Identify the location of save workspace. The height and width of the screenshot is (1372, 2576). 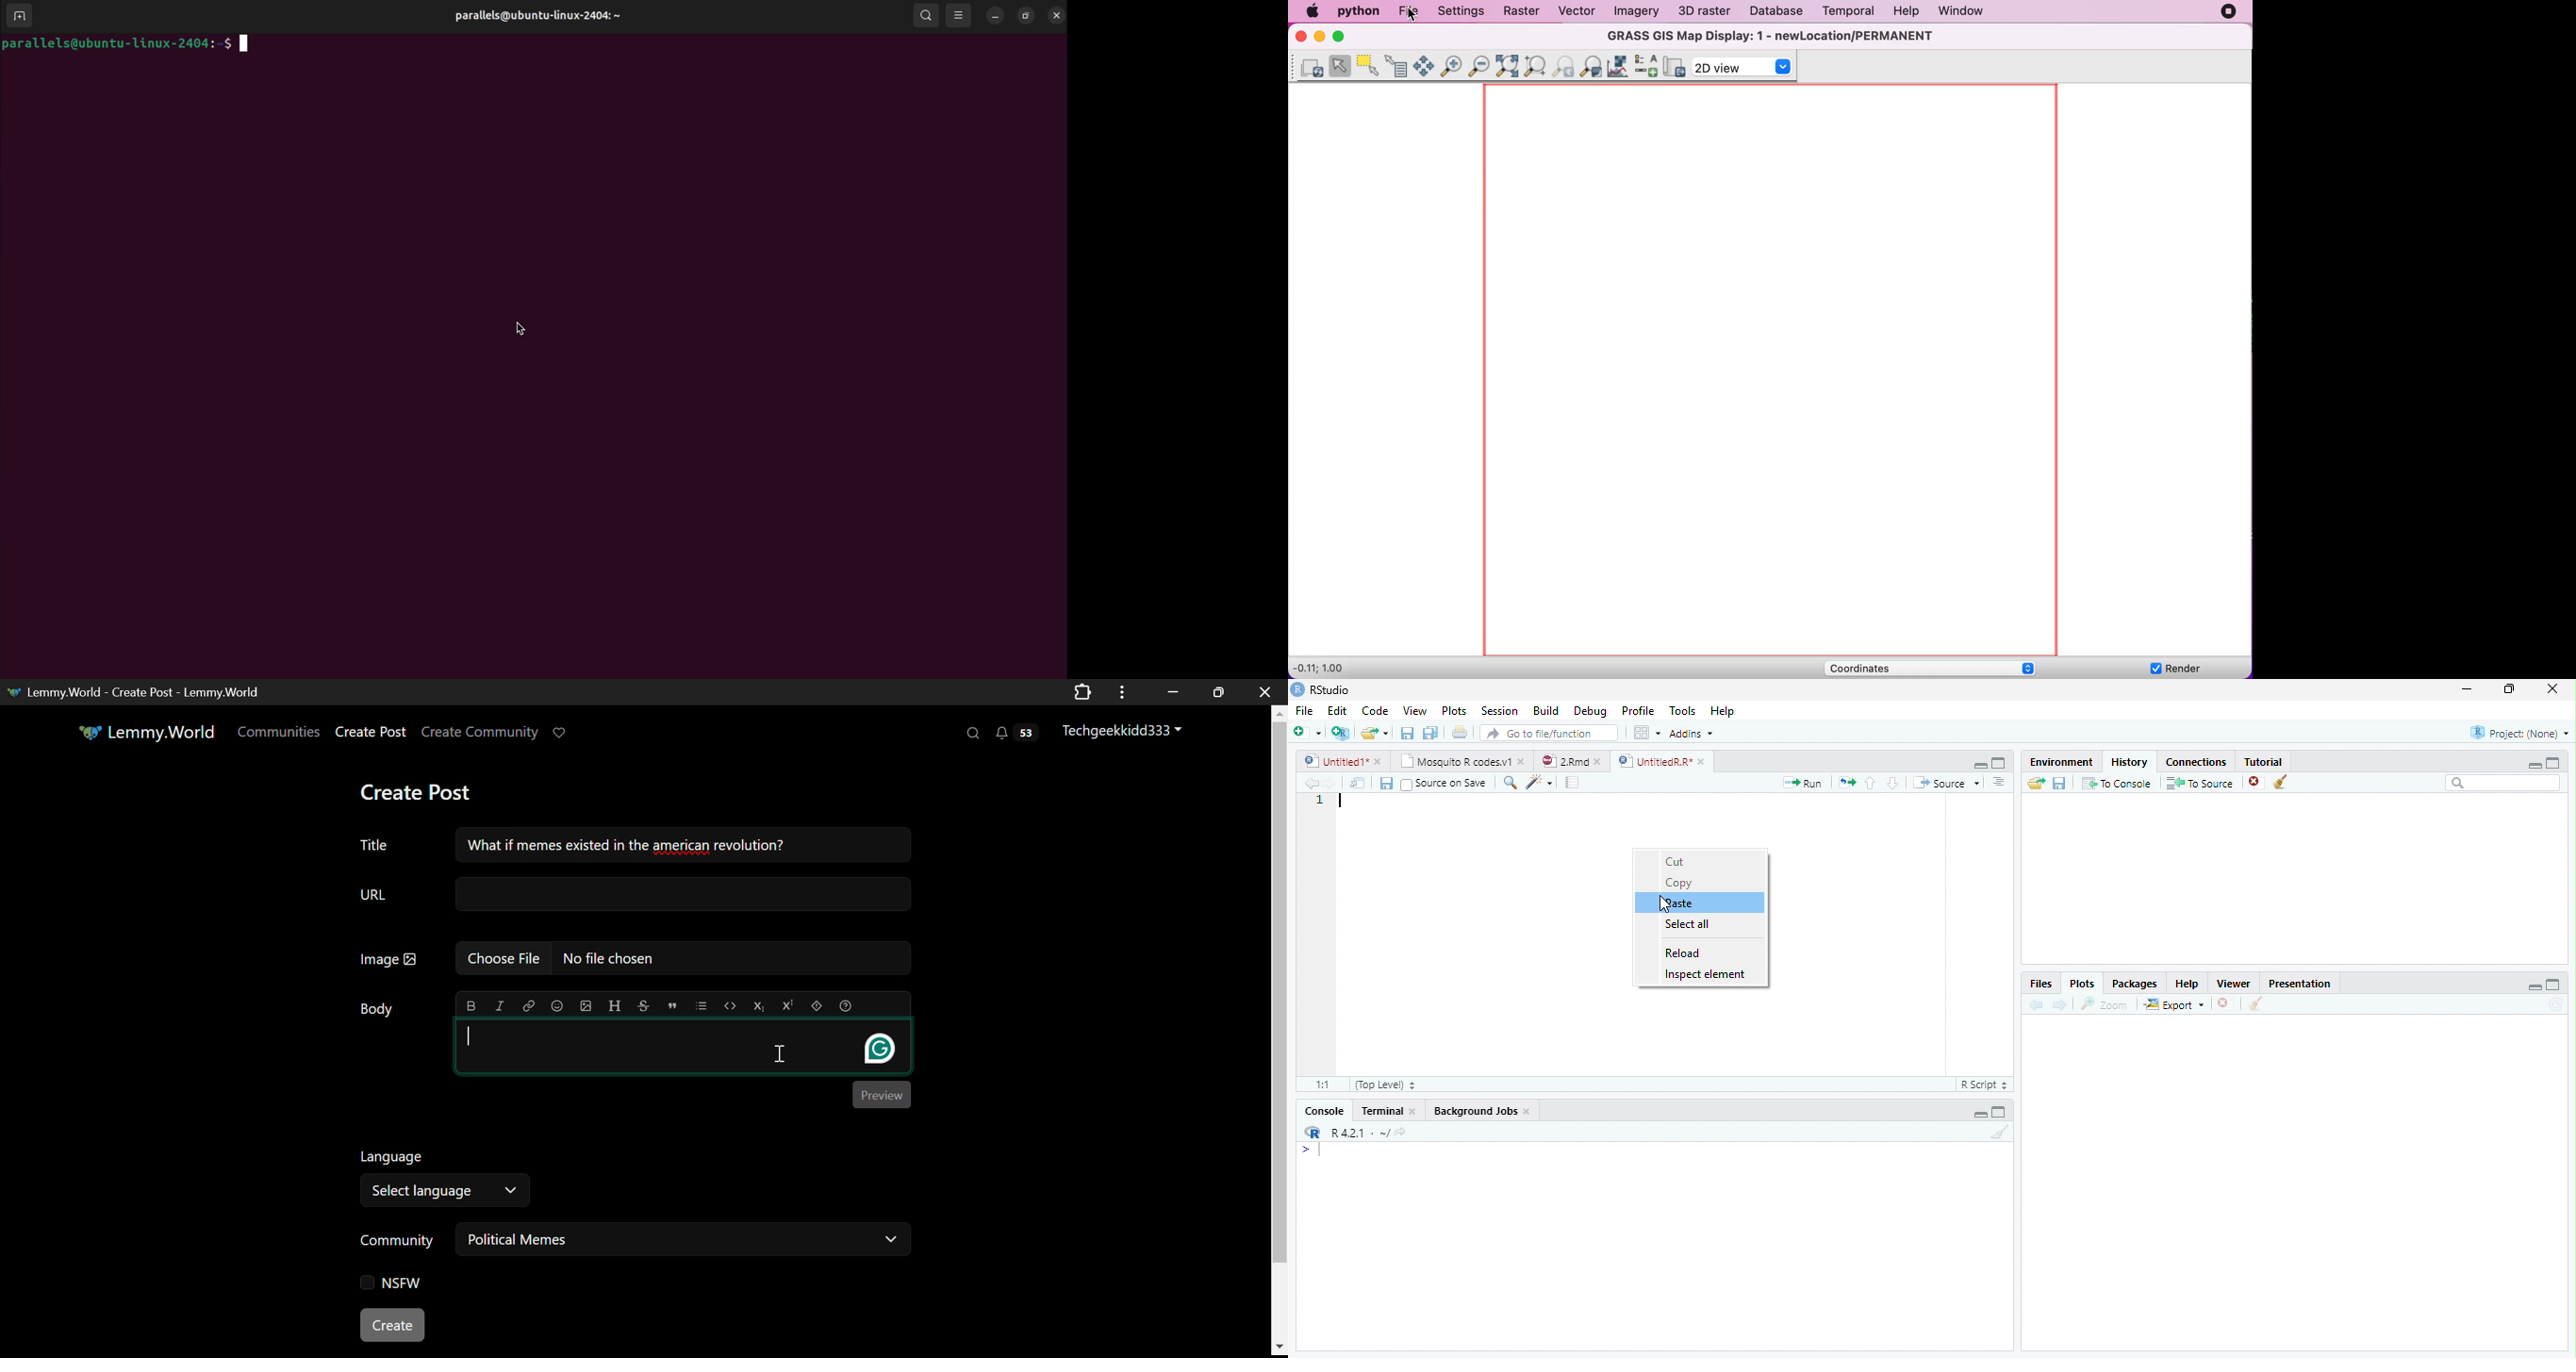
(2061, 784).